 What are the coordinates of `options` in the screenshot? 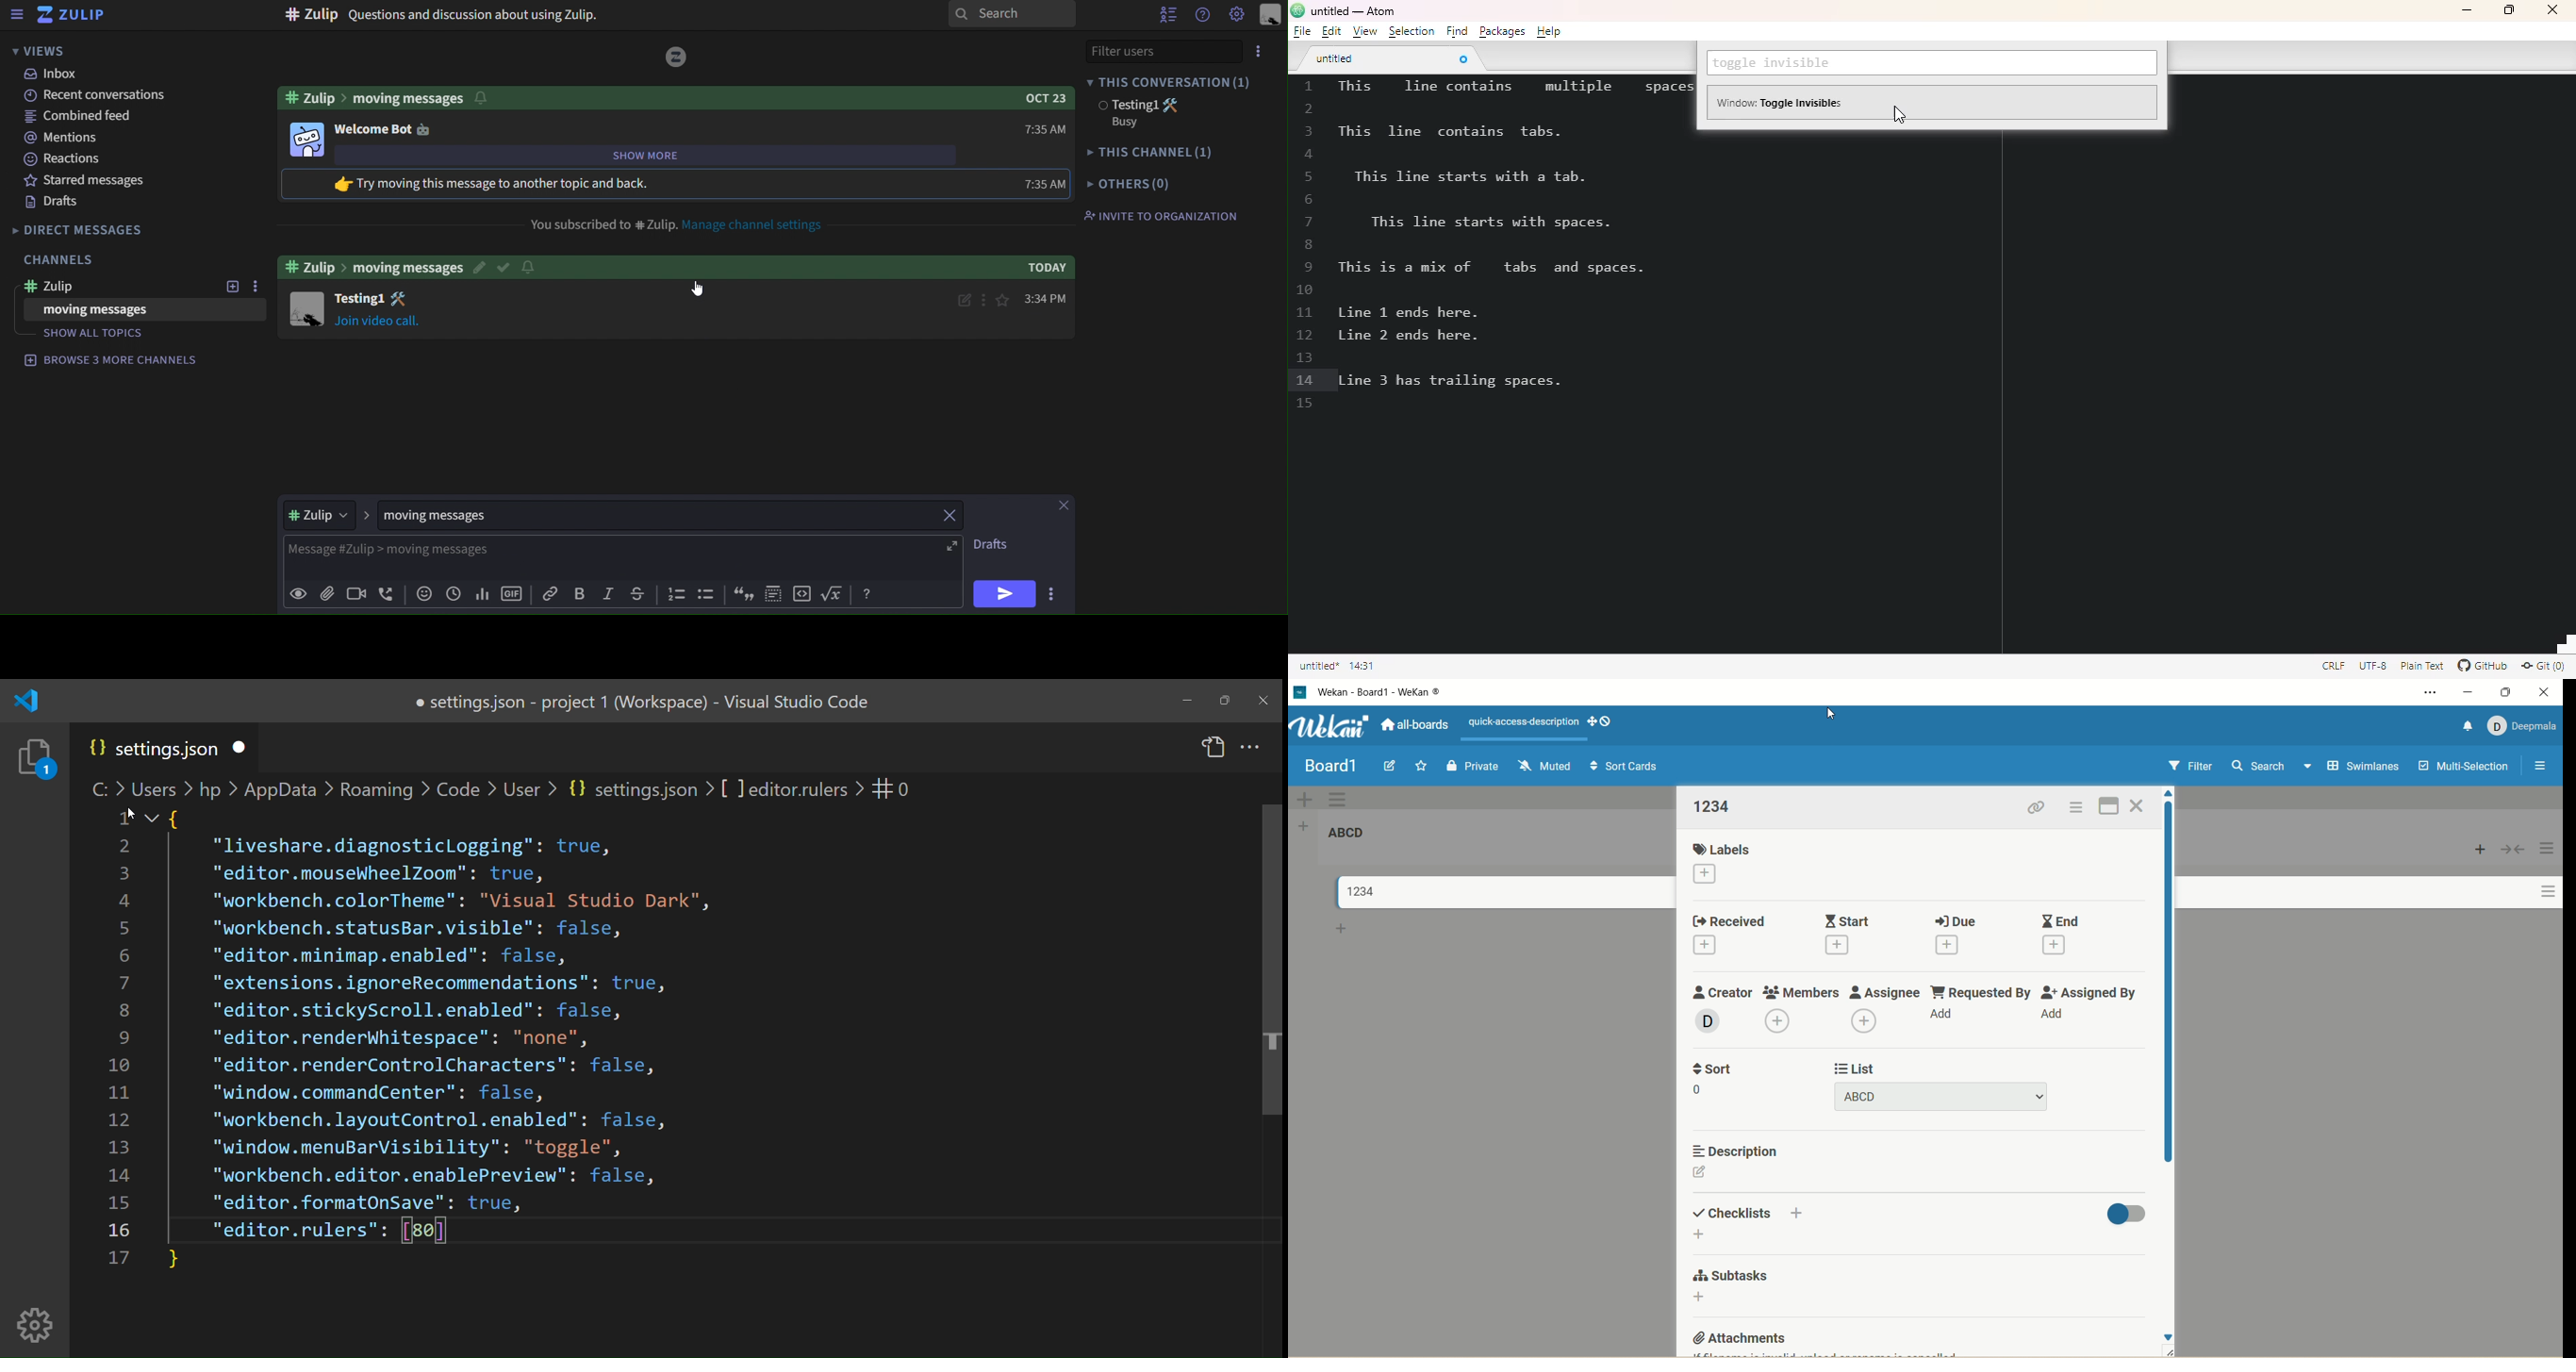 It's located at (2078, 807).